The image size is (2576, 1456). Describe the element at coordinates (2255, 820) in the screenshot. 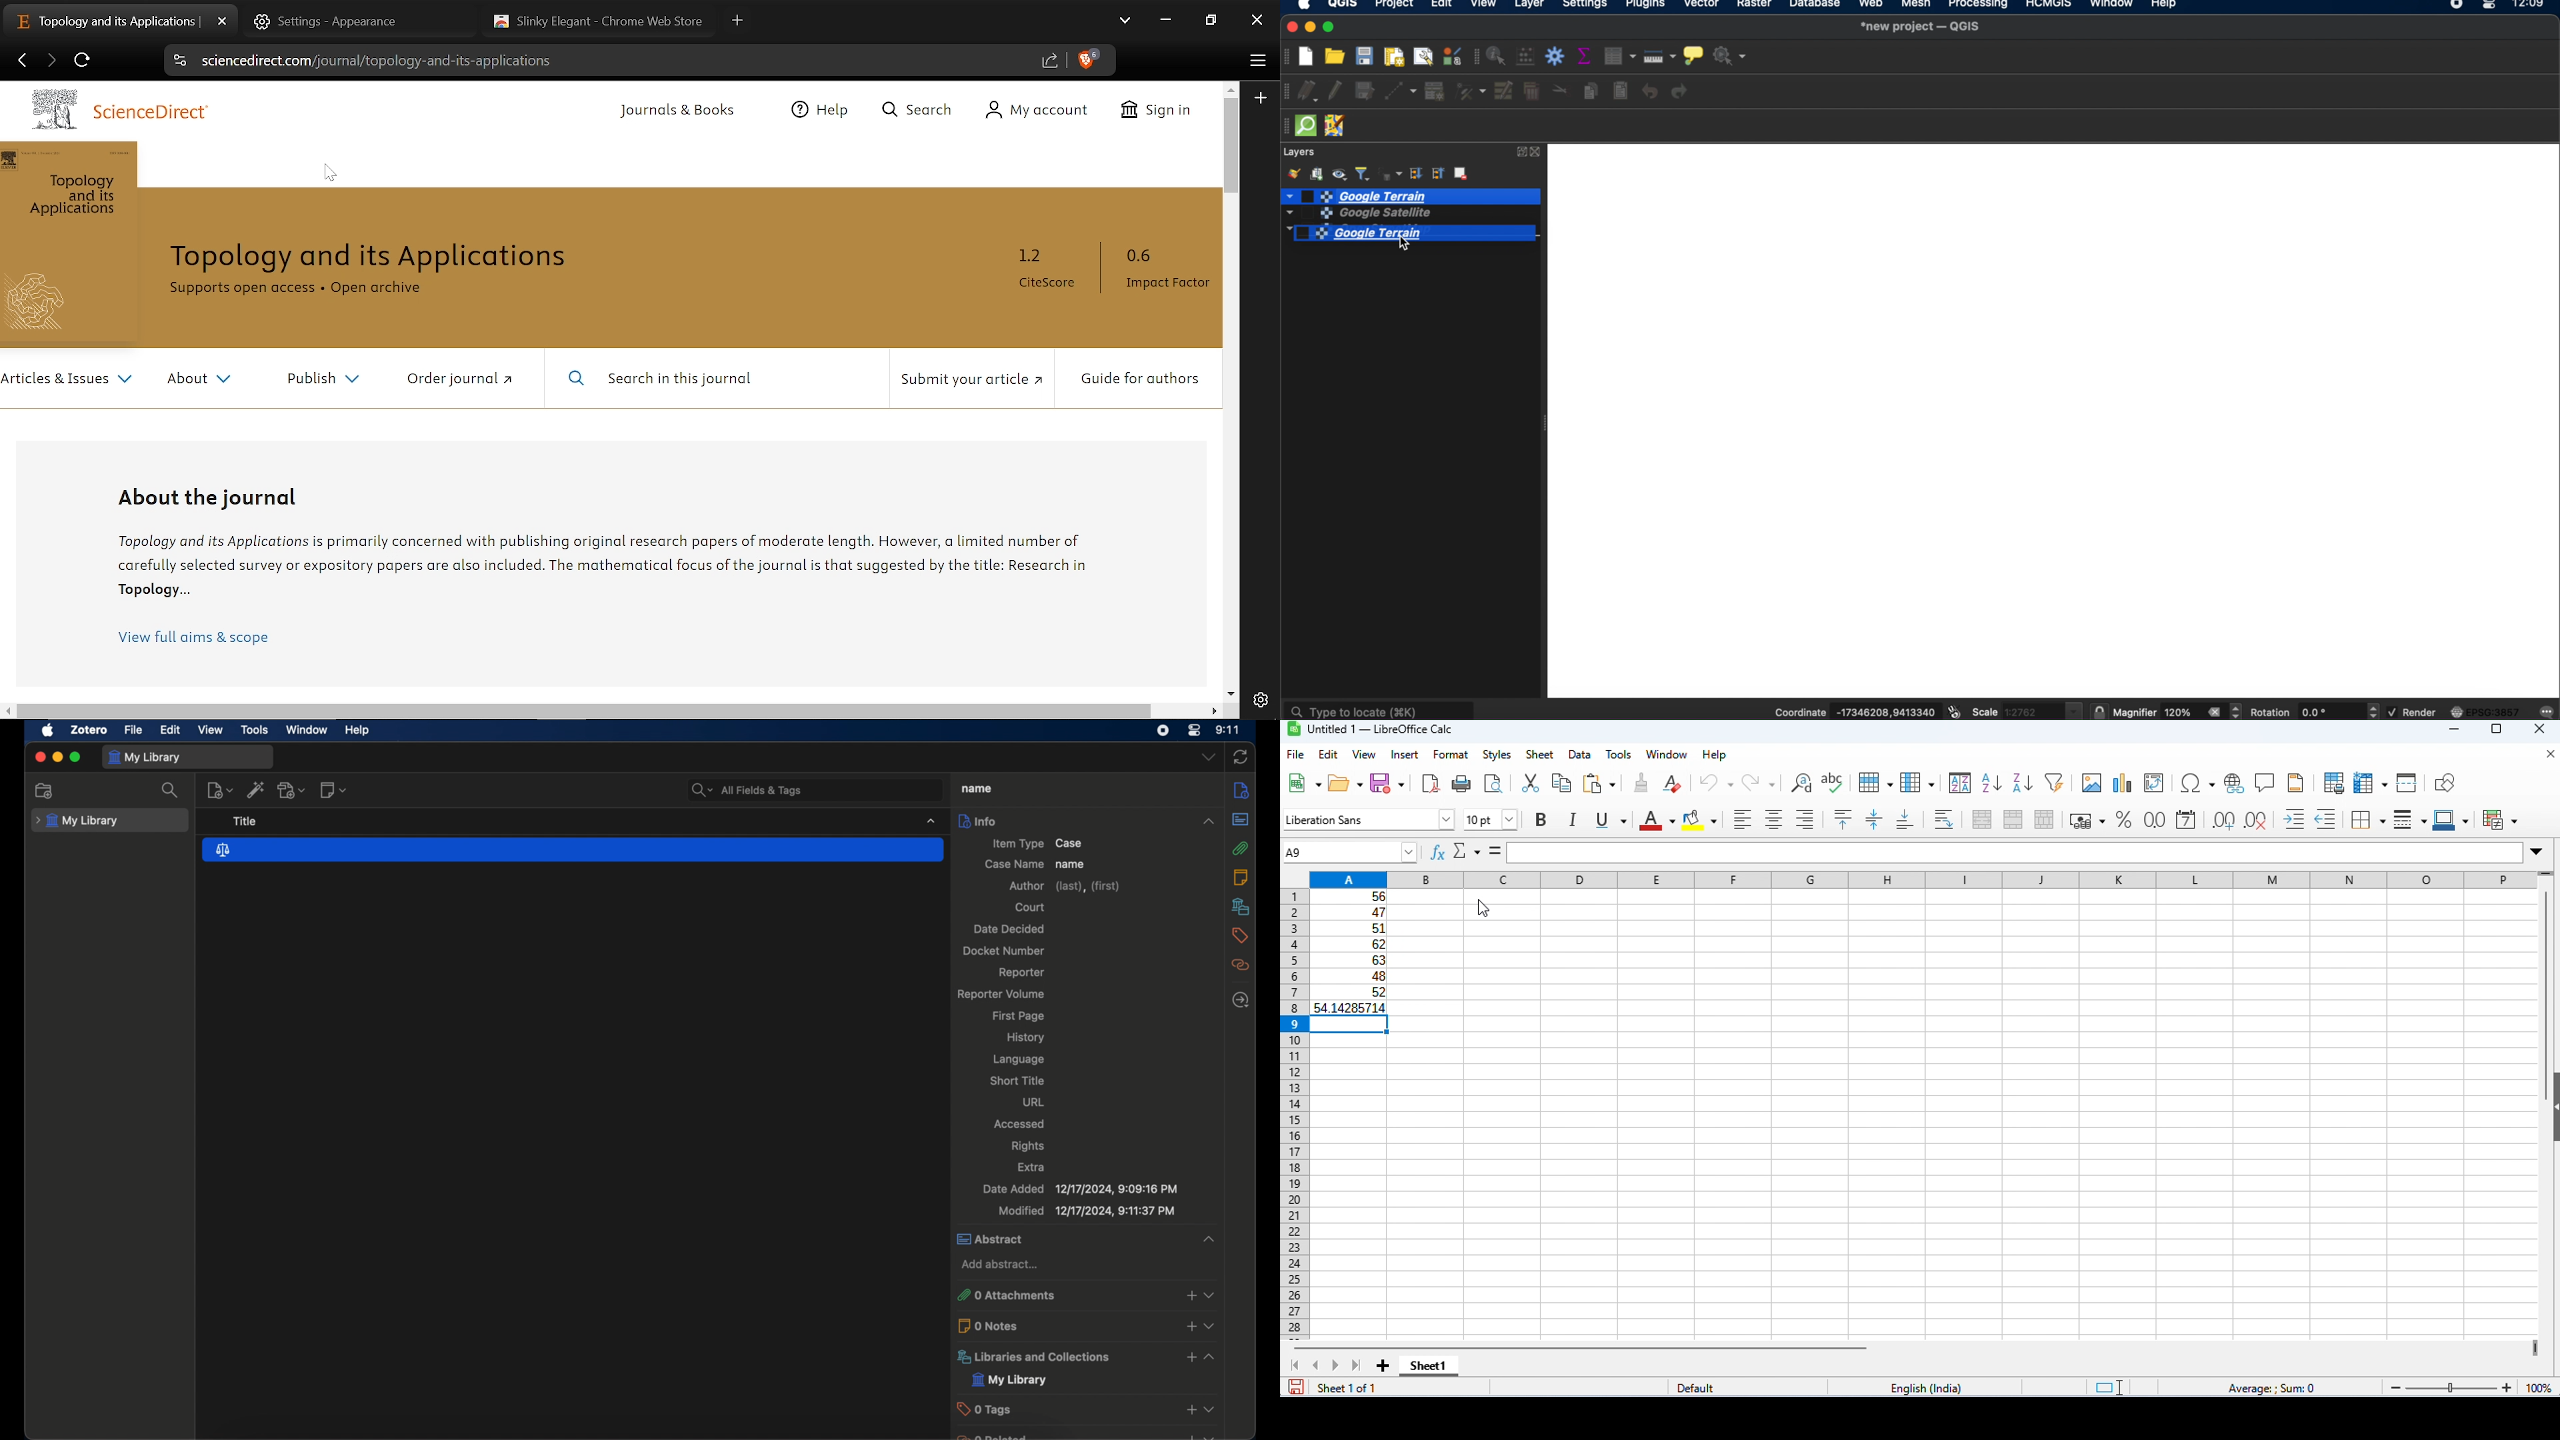

I see `delete decimal place` at that location.